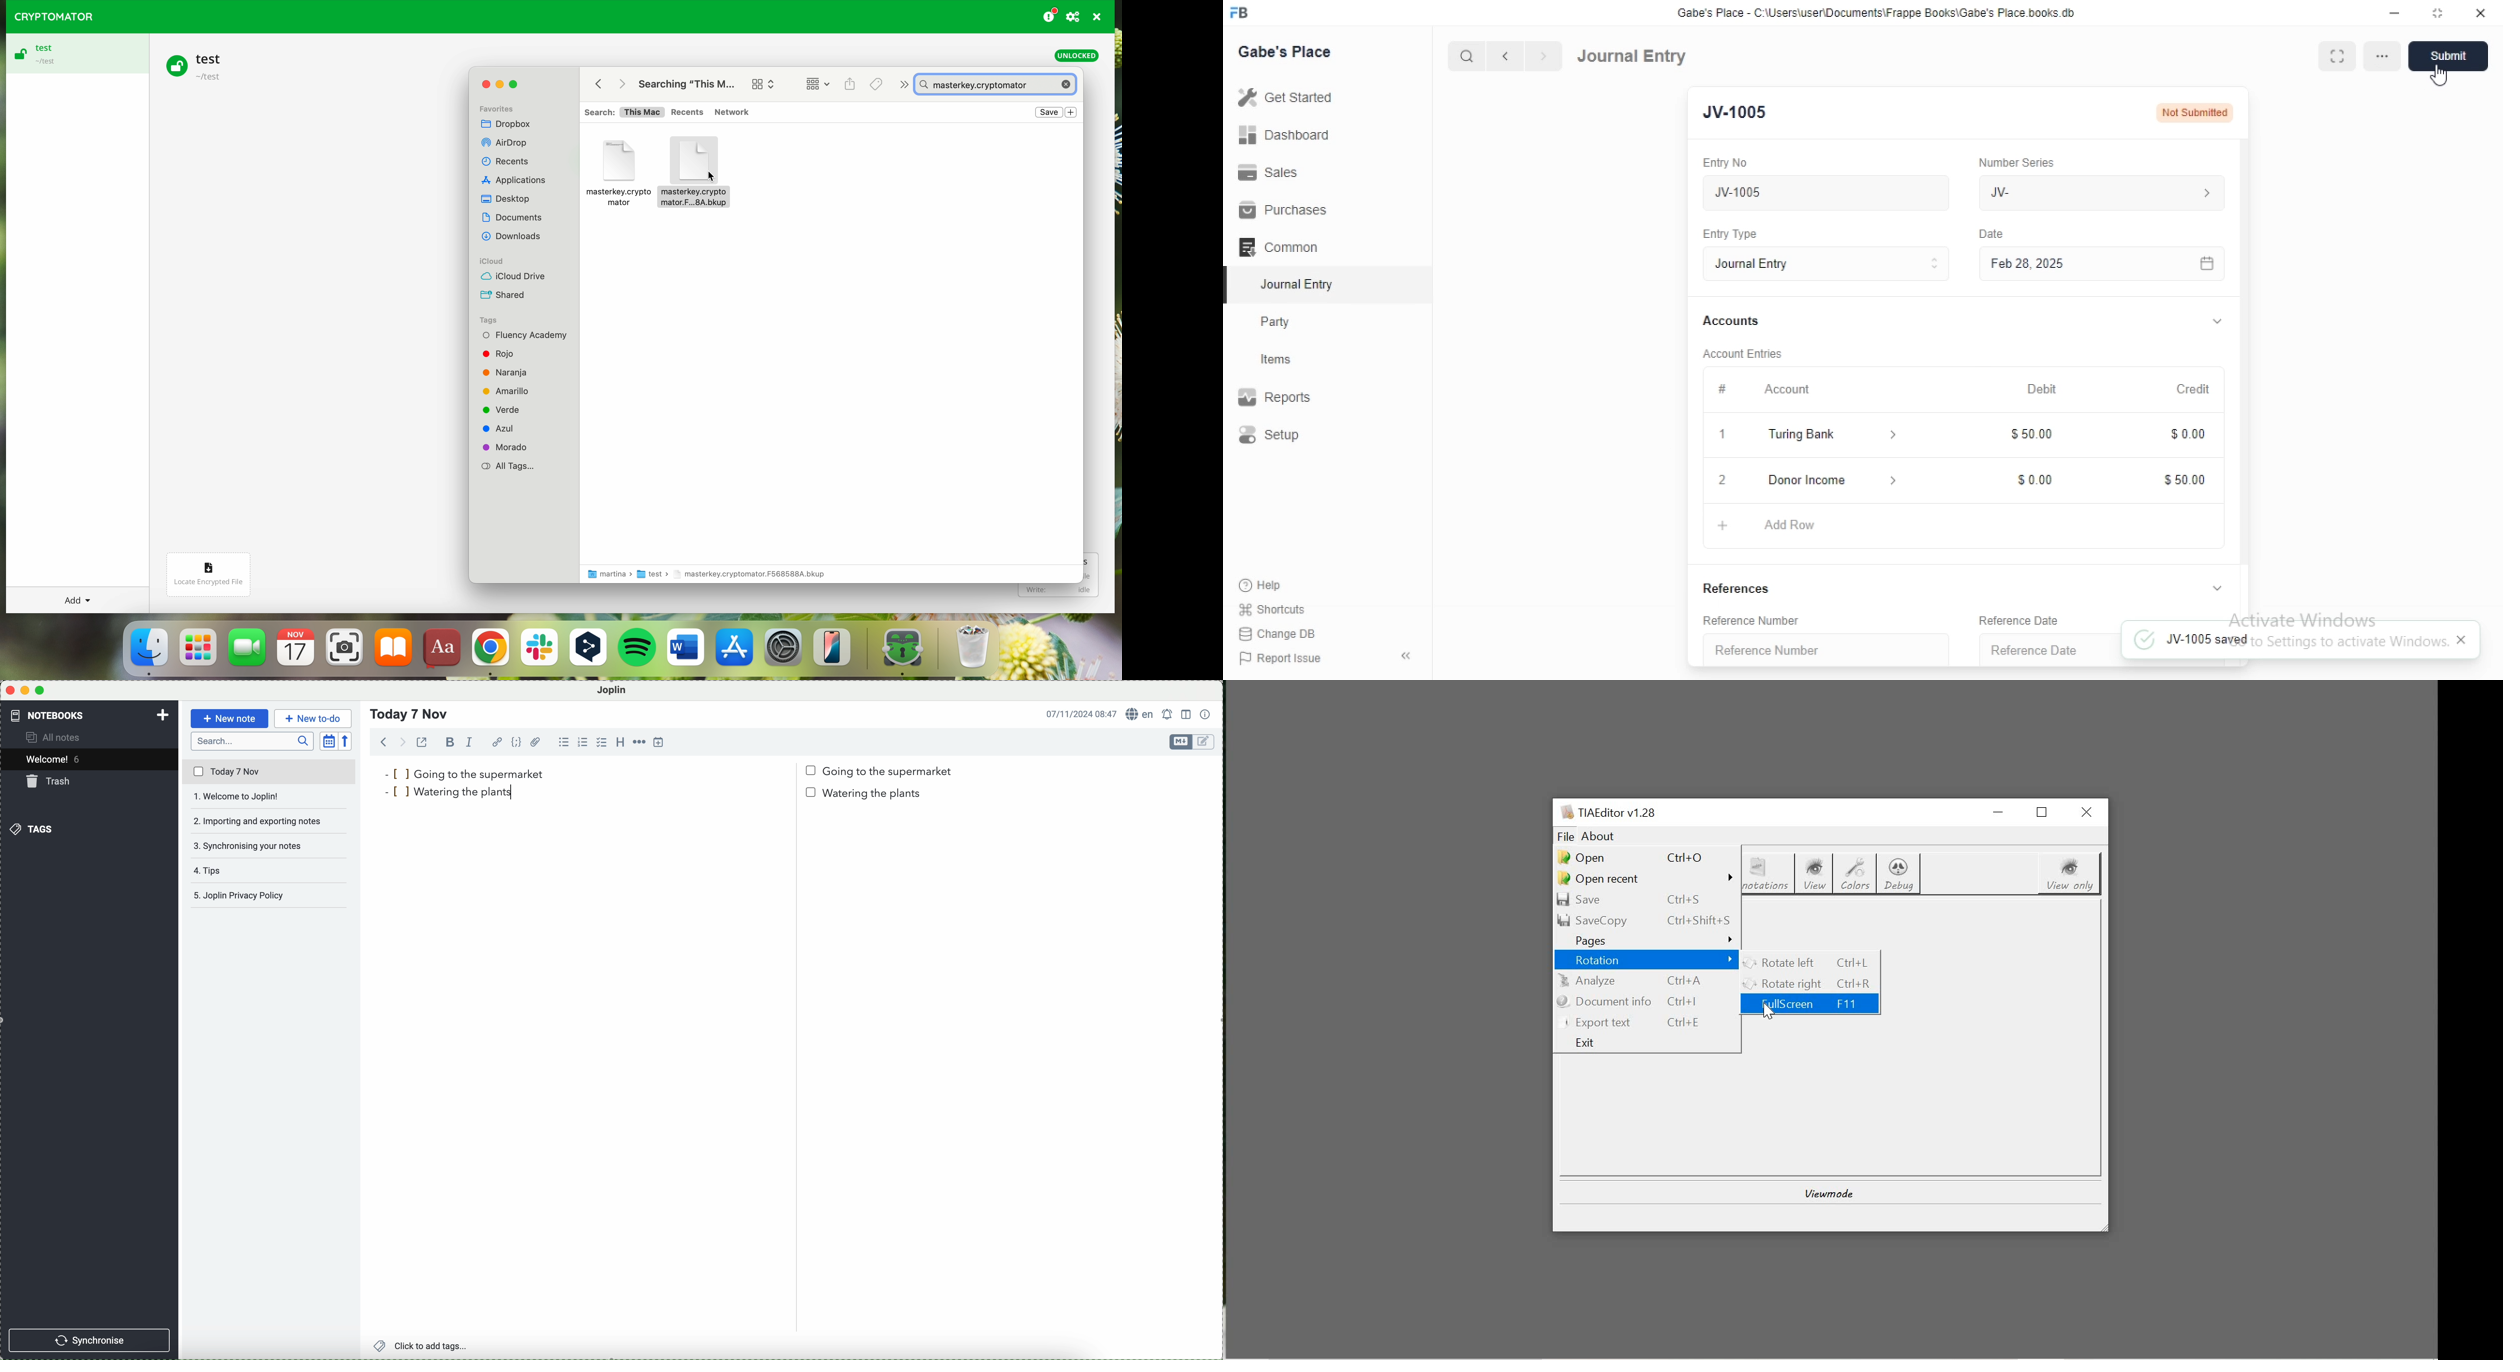 The height and width of the screenshot is (1372, 2520). Describe the element at coordinates (1741, 322) in the screenshot. I see `Accounts.` at that location.